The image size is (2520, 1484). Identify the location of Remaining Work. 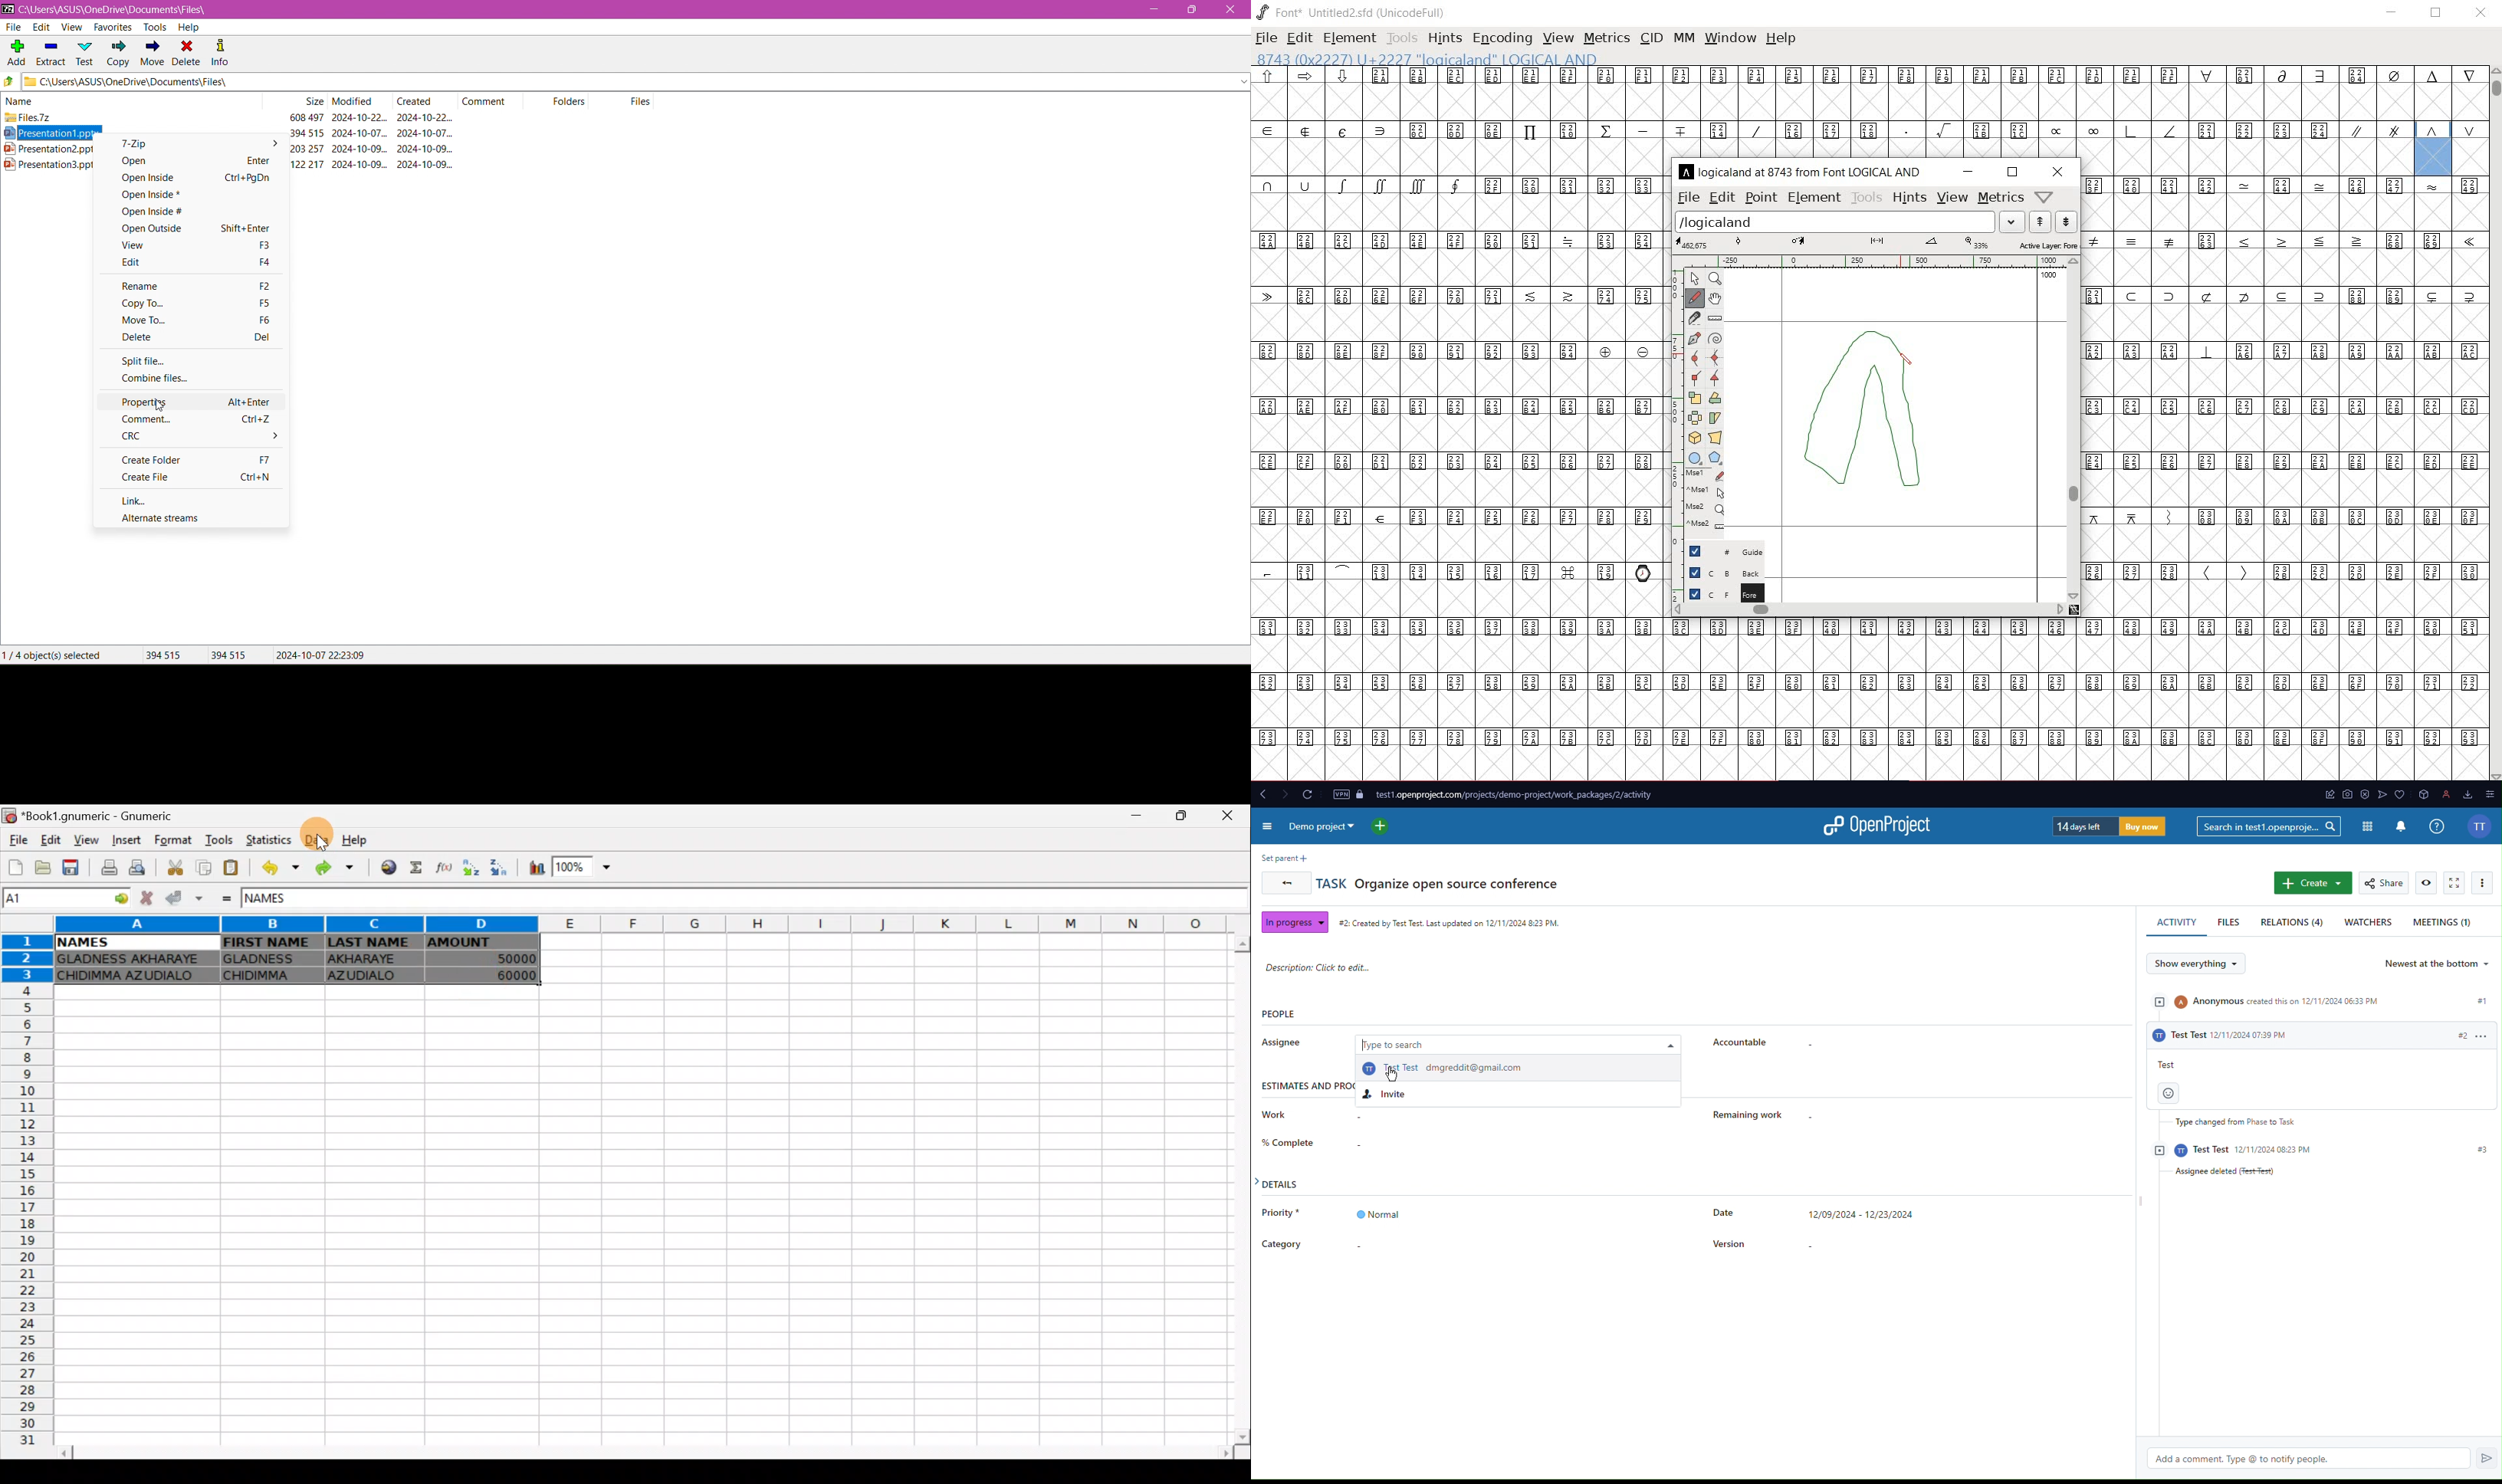
(1743, 1111).